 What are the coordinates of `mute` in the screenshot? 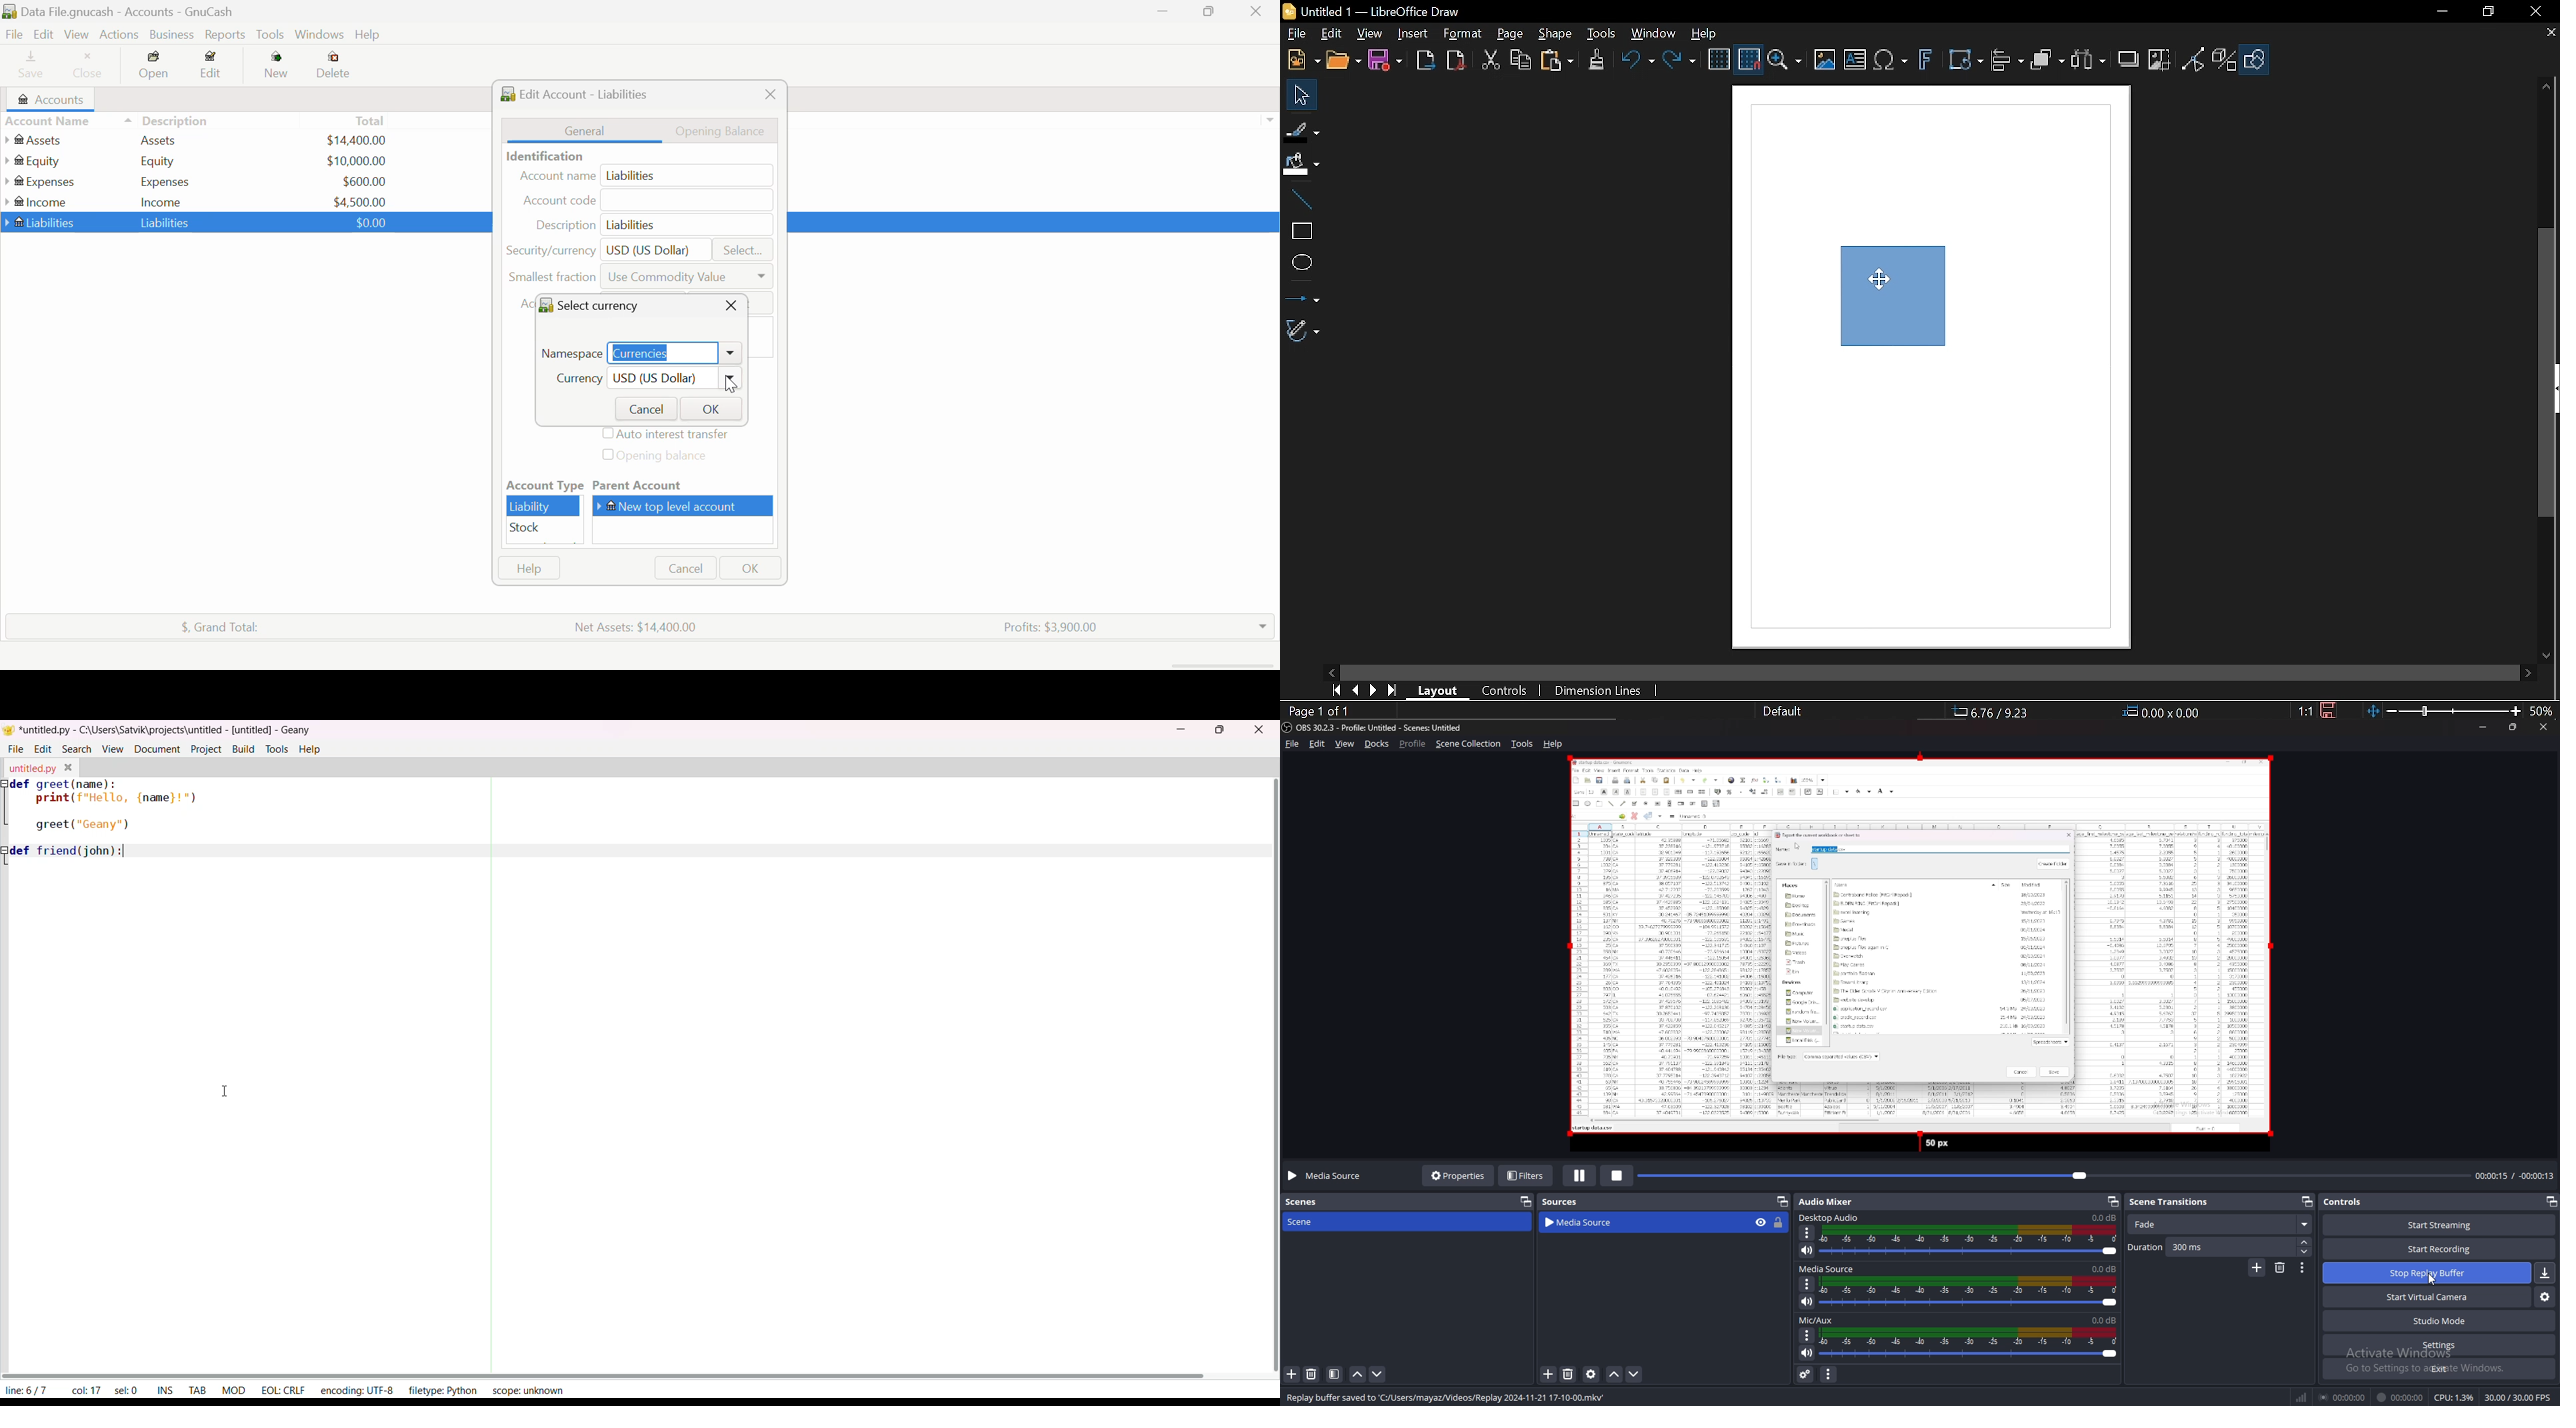 It's located at (1807, 1302).